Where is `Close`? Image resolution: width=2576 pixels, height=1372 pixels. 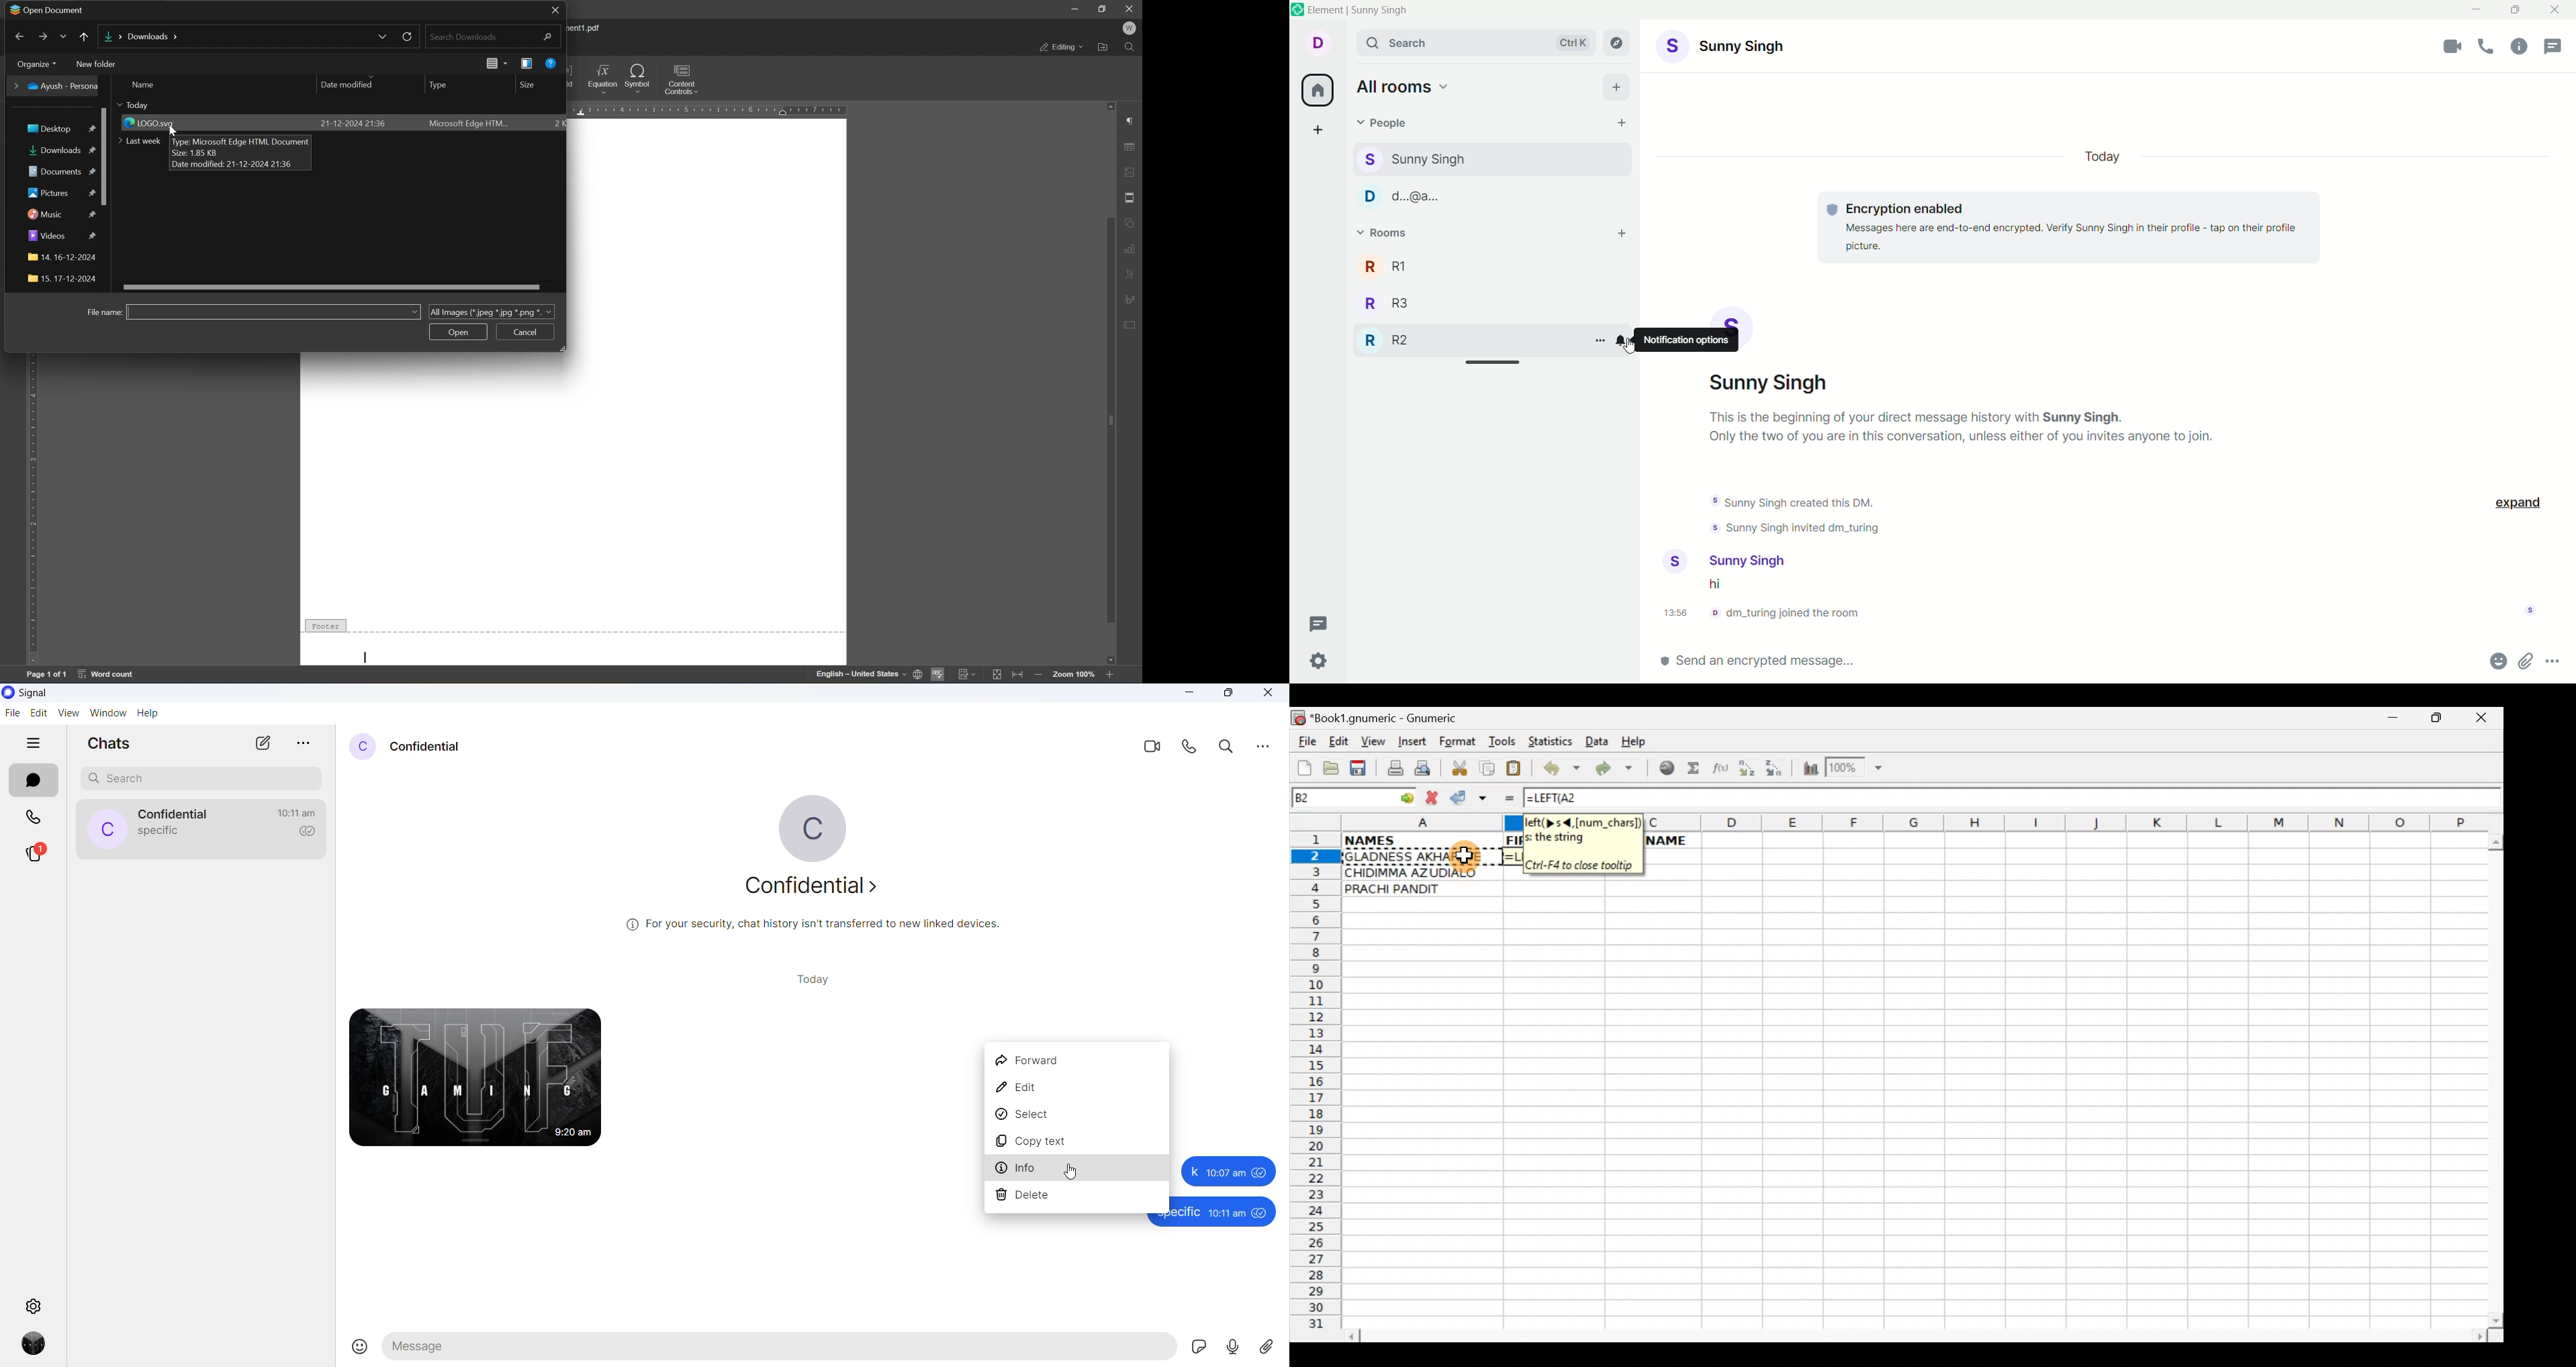 Close is located at coordinates (2485, 721).